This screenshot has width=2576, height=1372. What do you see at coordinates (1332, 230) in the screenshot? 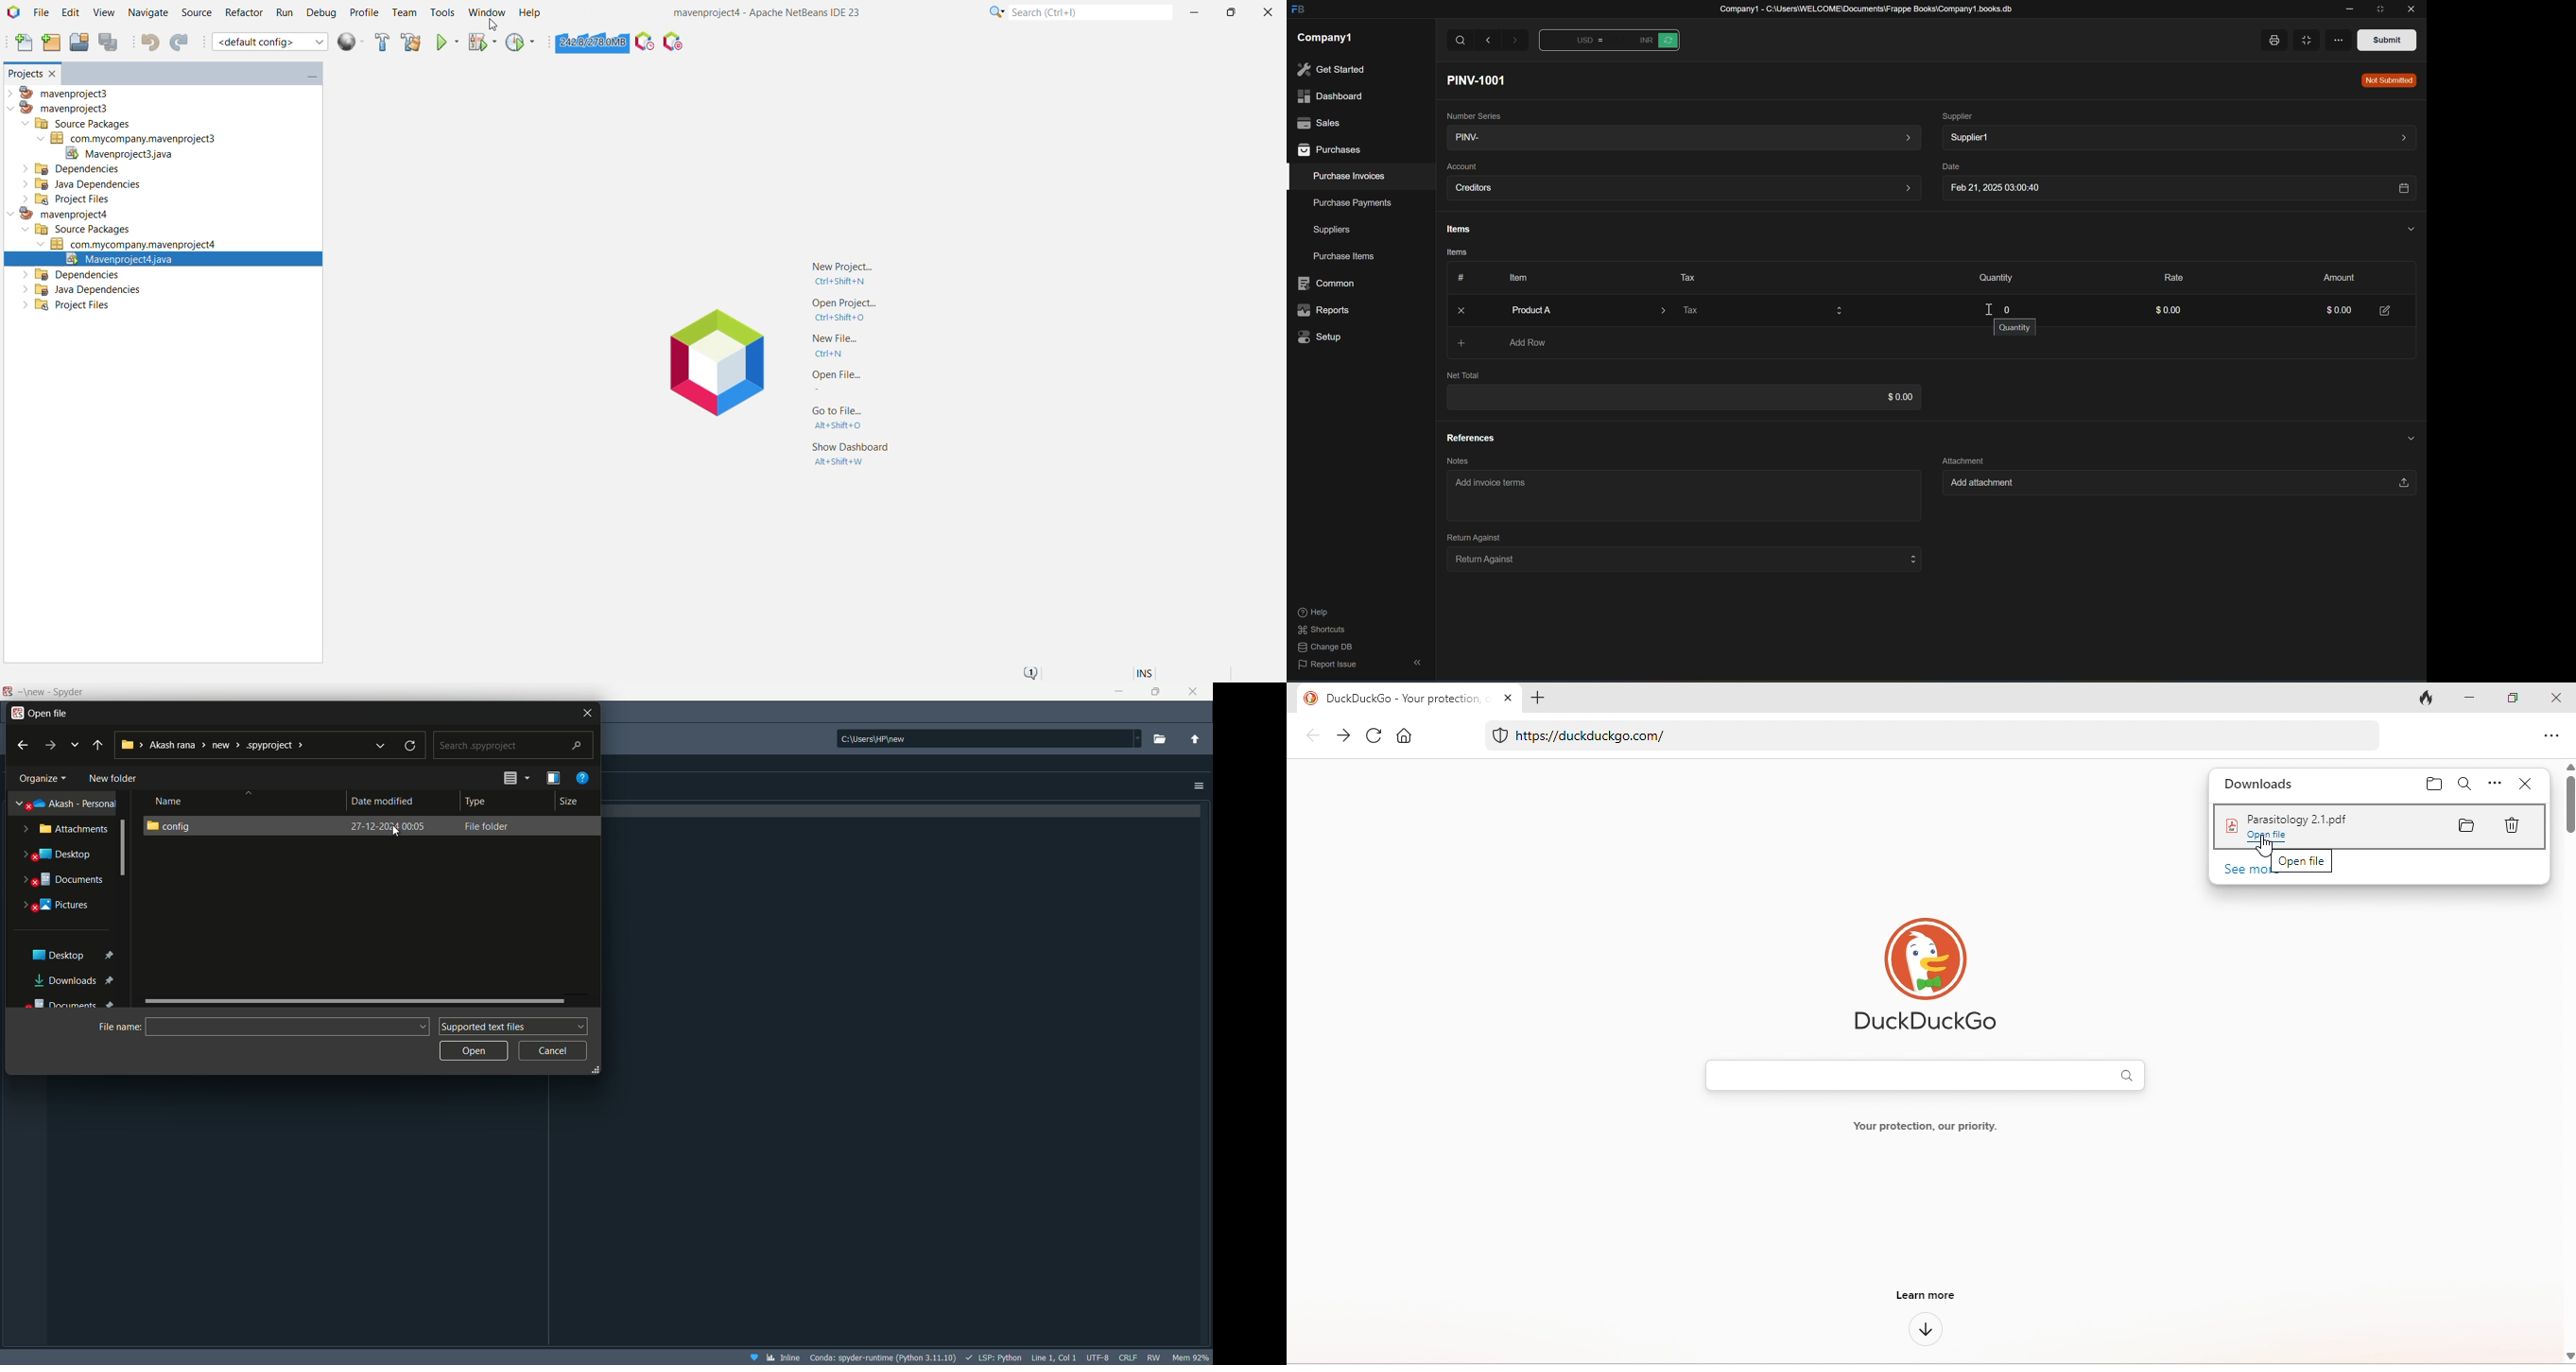
I see `suppliers` at bounding box center [1332, 230].